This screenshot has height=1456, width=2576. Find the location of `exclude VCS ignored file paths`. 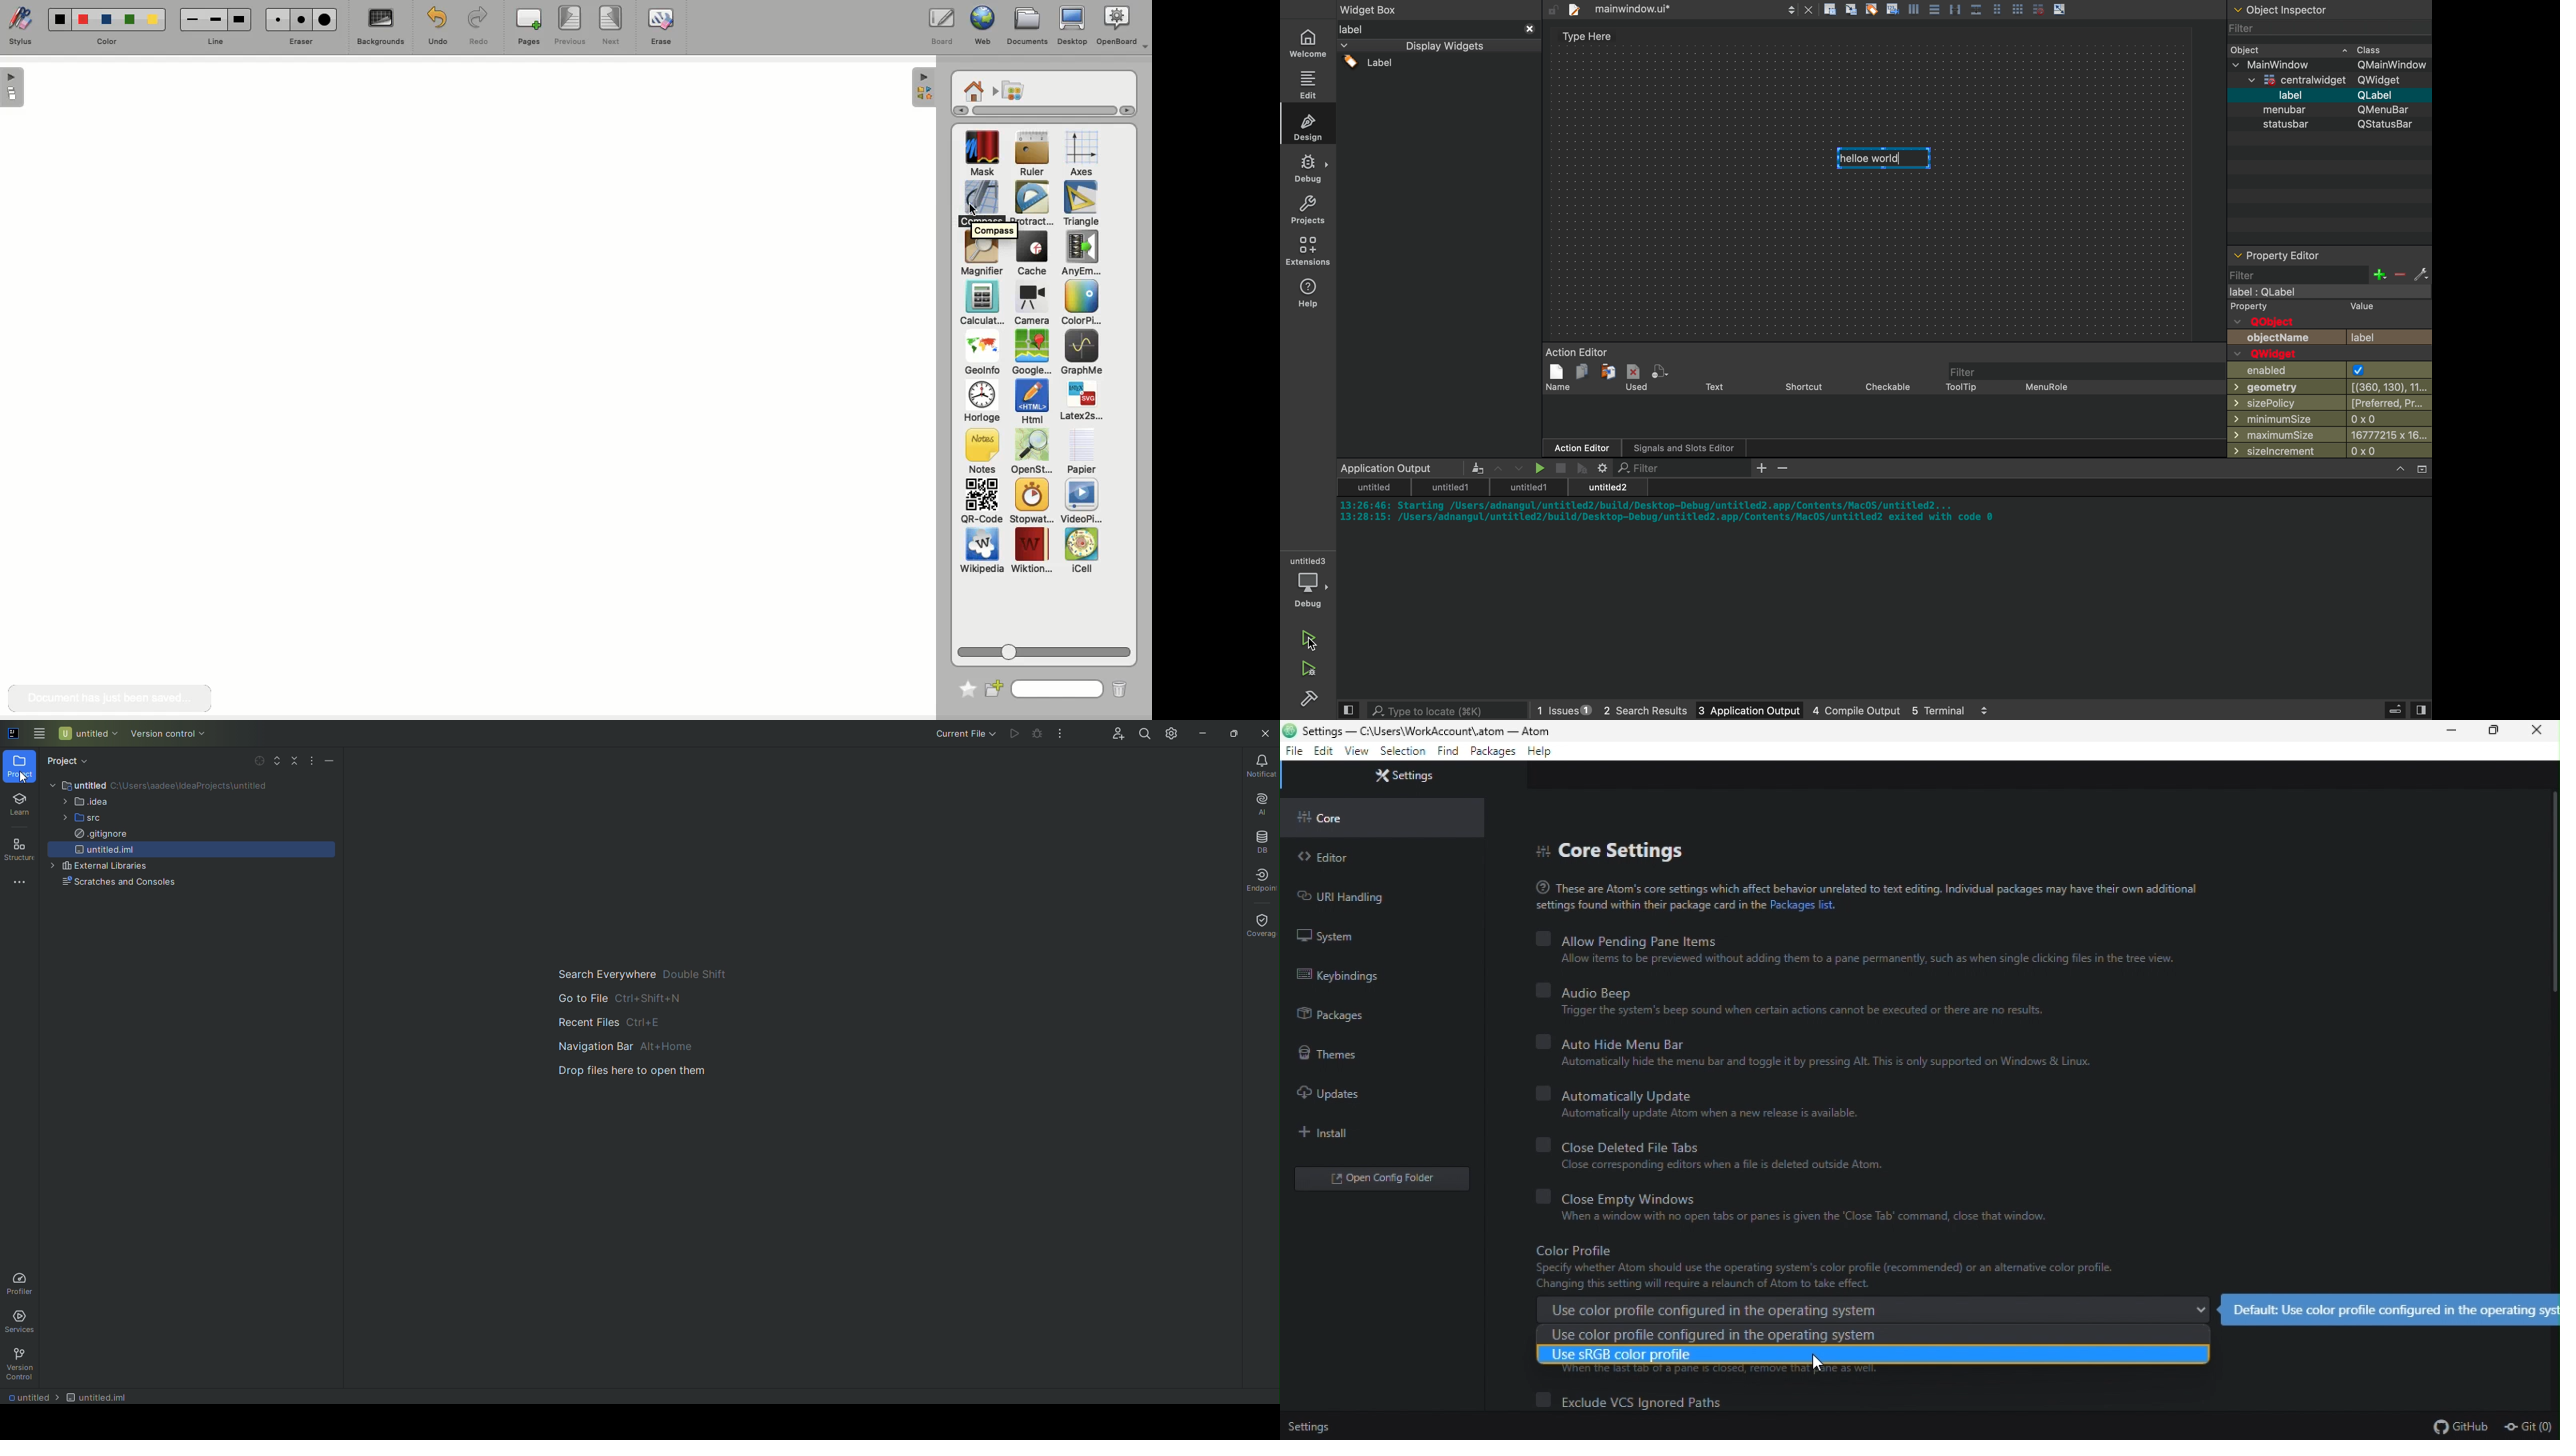

exclude VCS ignored file paths is located at coordinates (1644, 1402).